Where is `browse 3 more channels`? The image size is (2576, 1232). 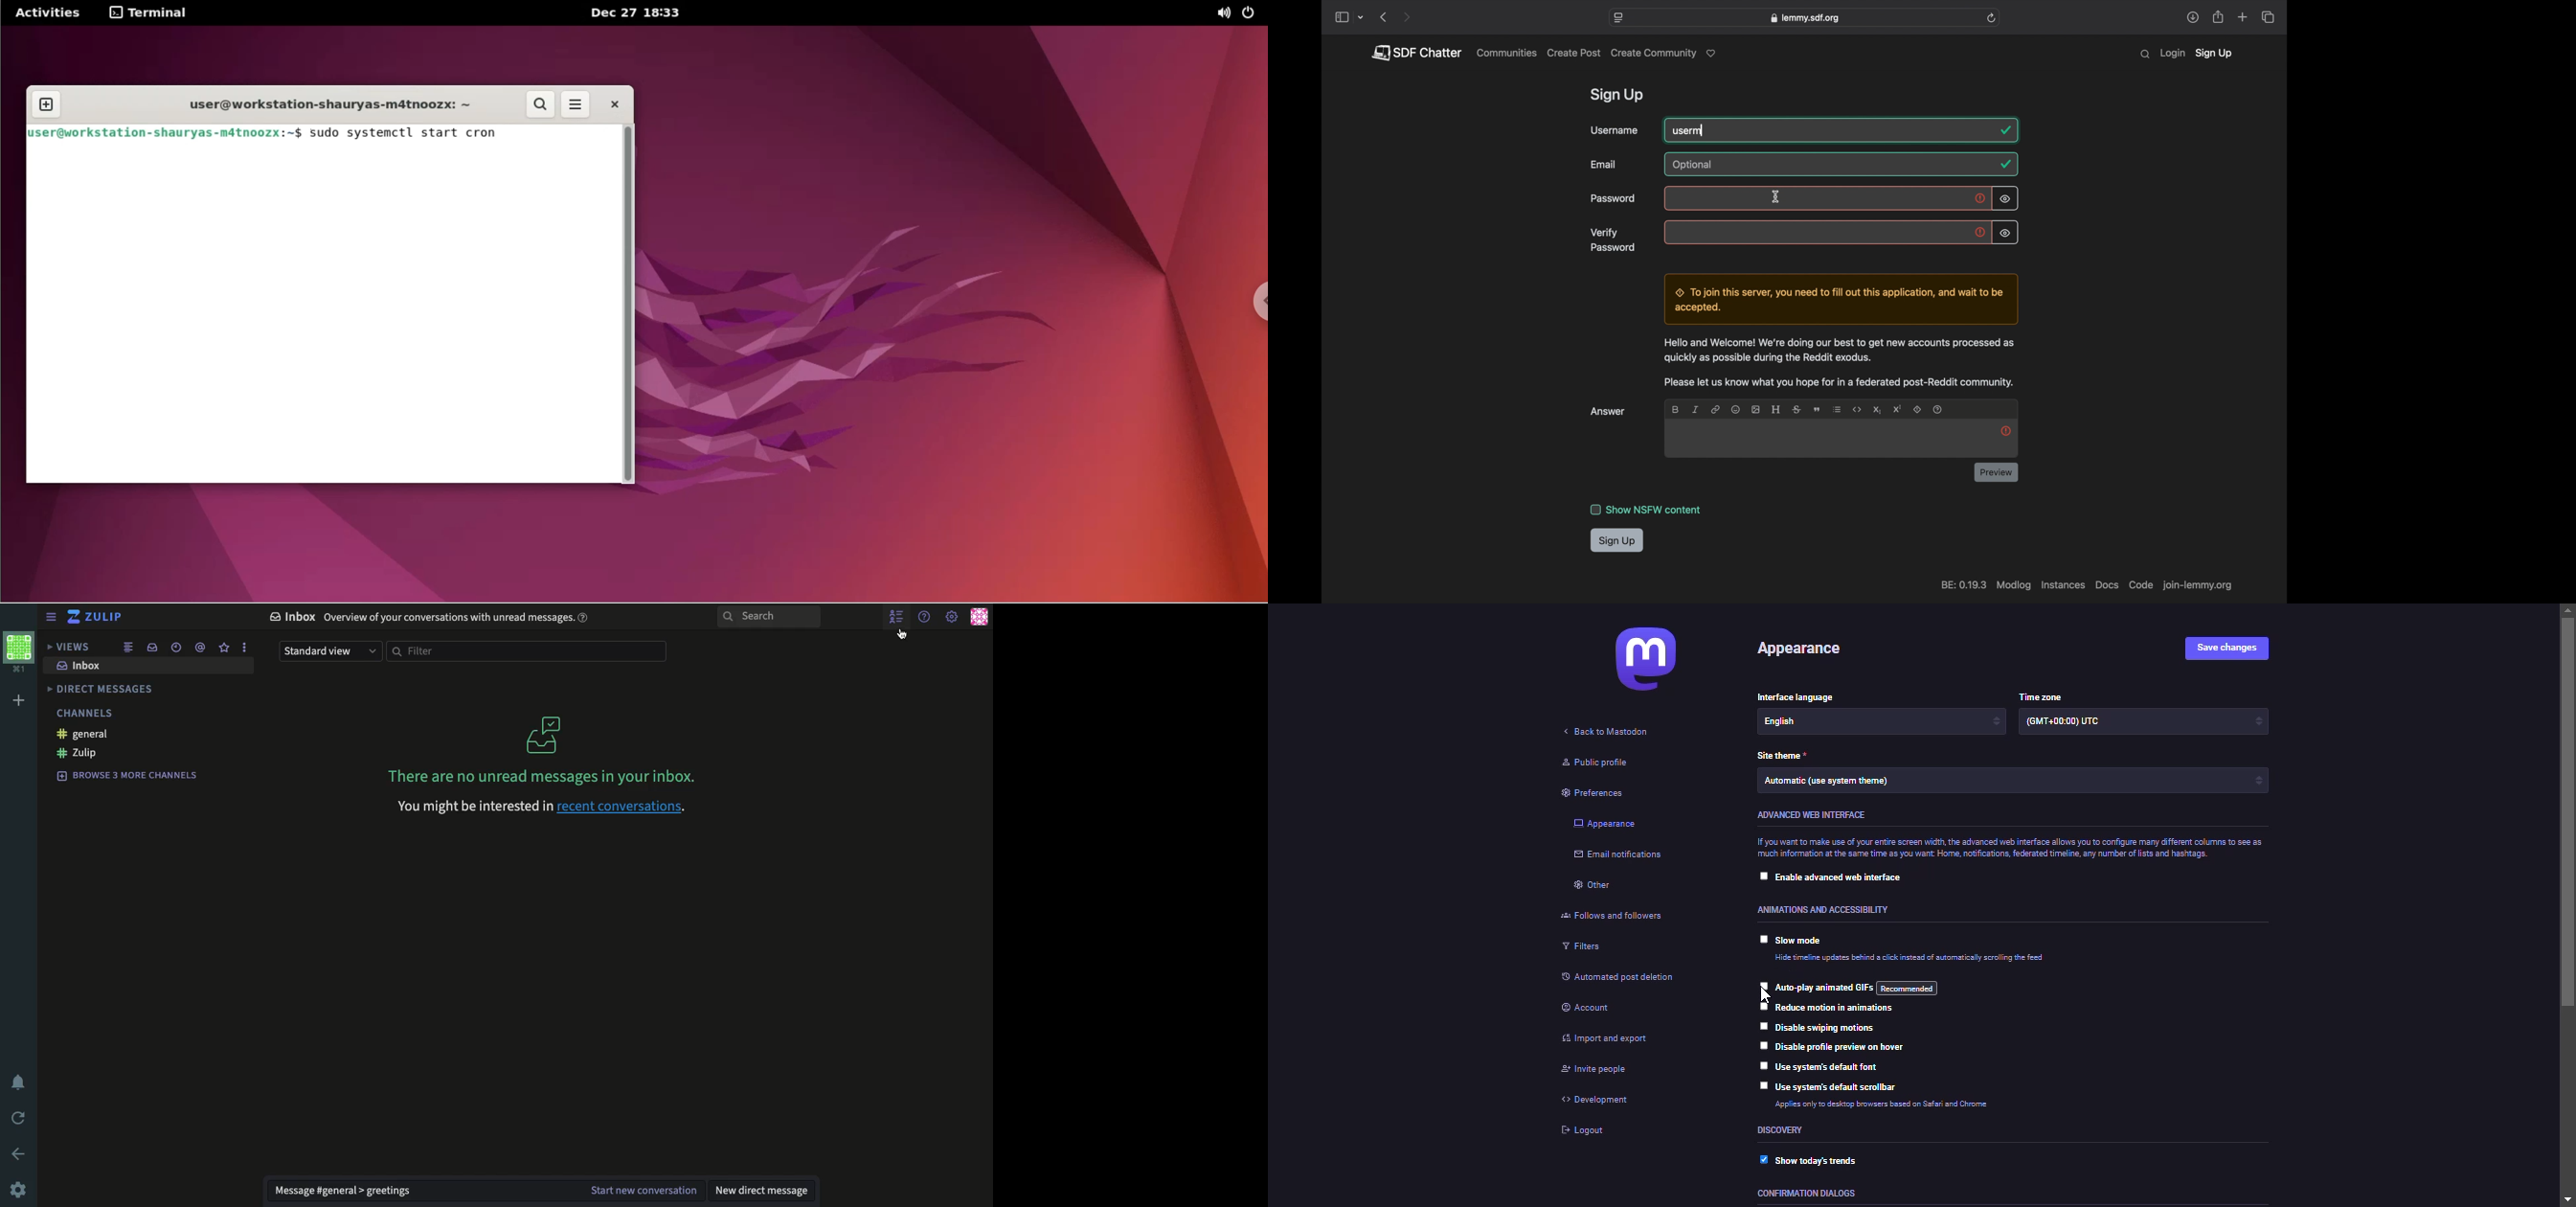 browse 3 more channels is located at coordinates (123, 775).